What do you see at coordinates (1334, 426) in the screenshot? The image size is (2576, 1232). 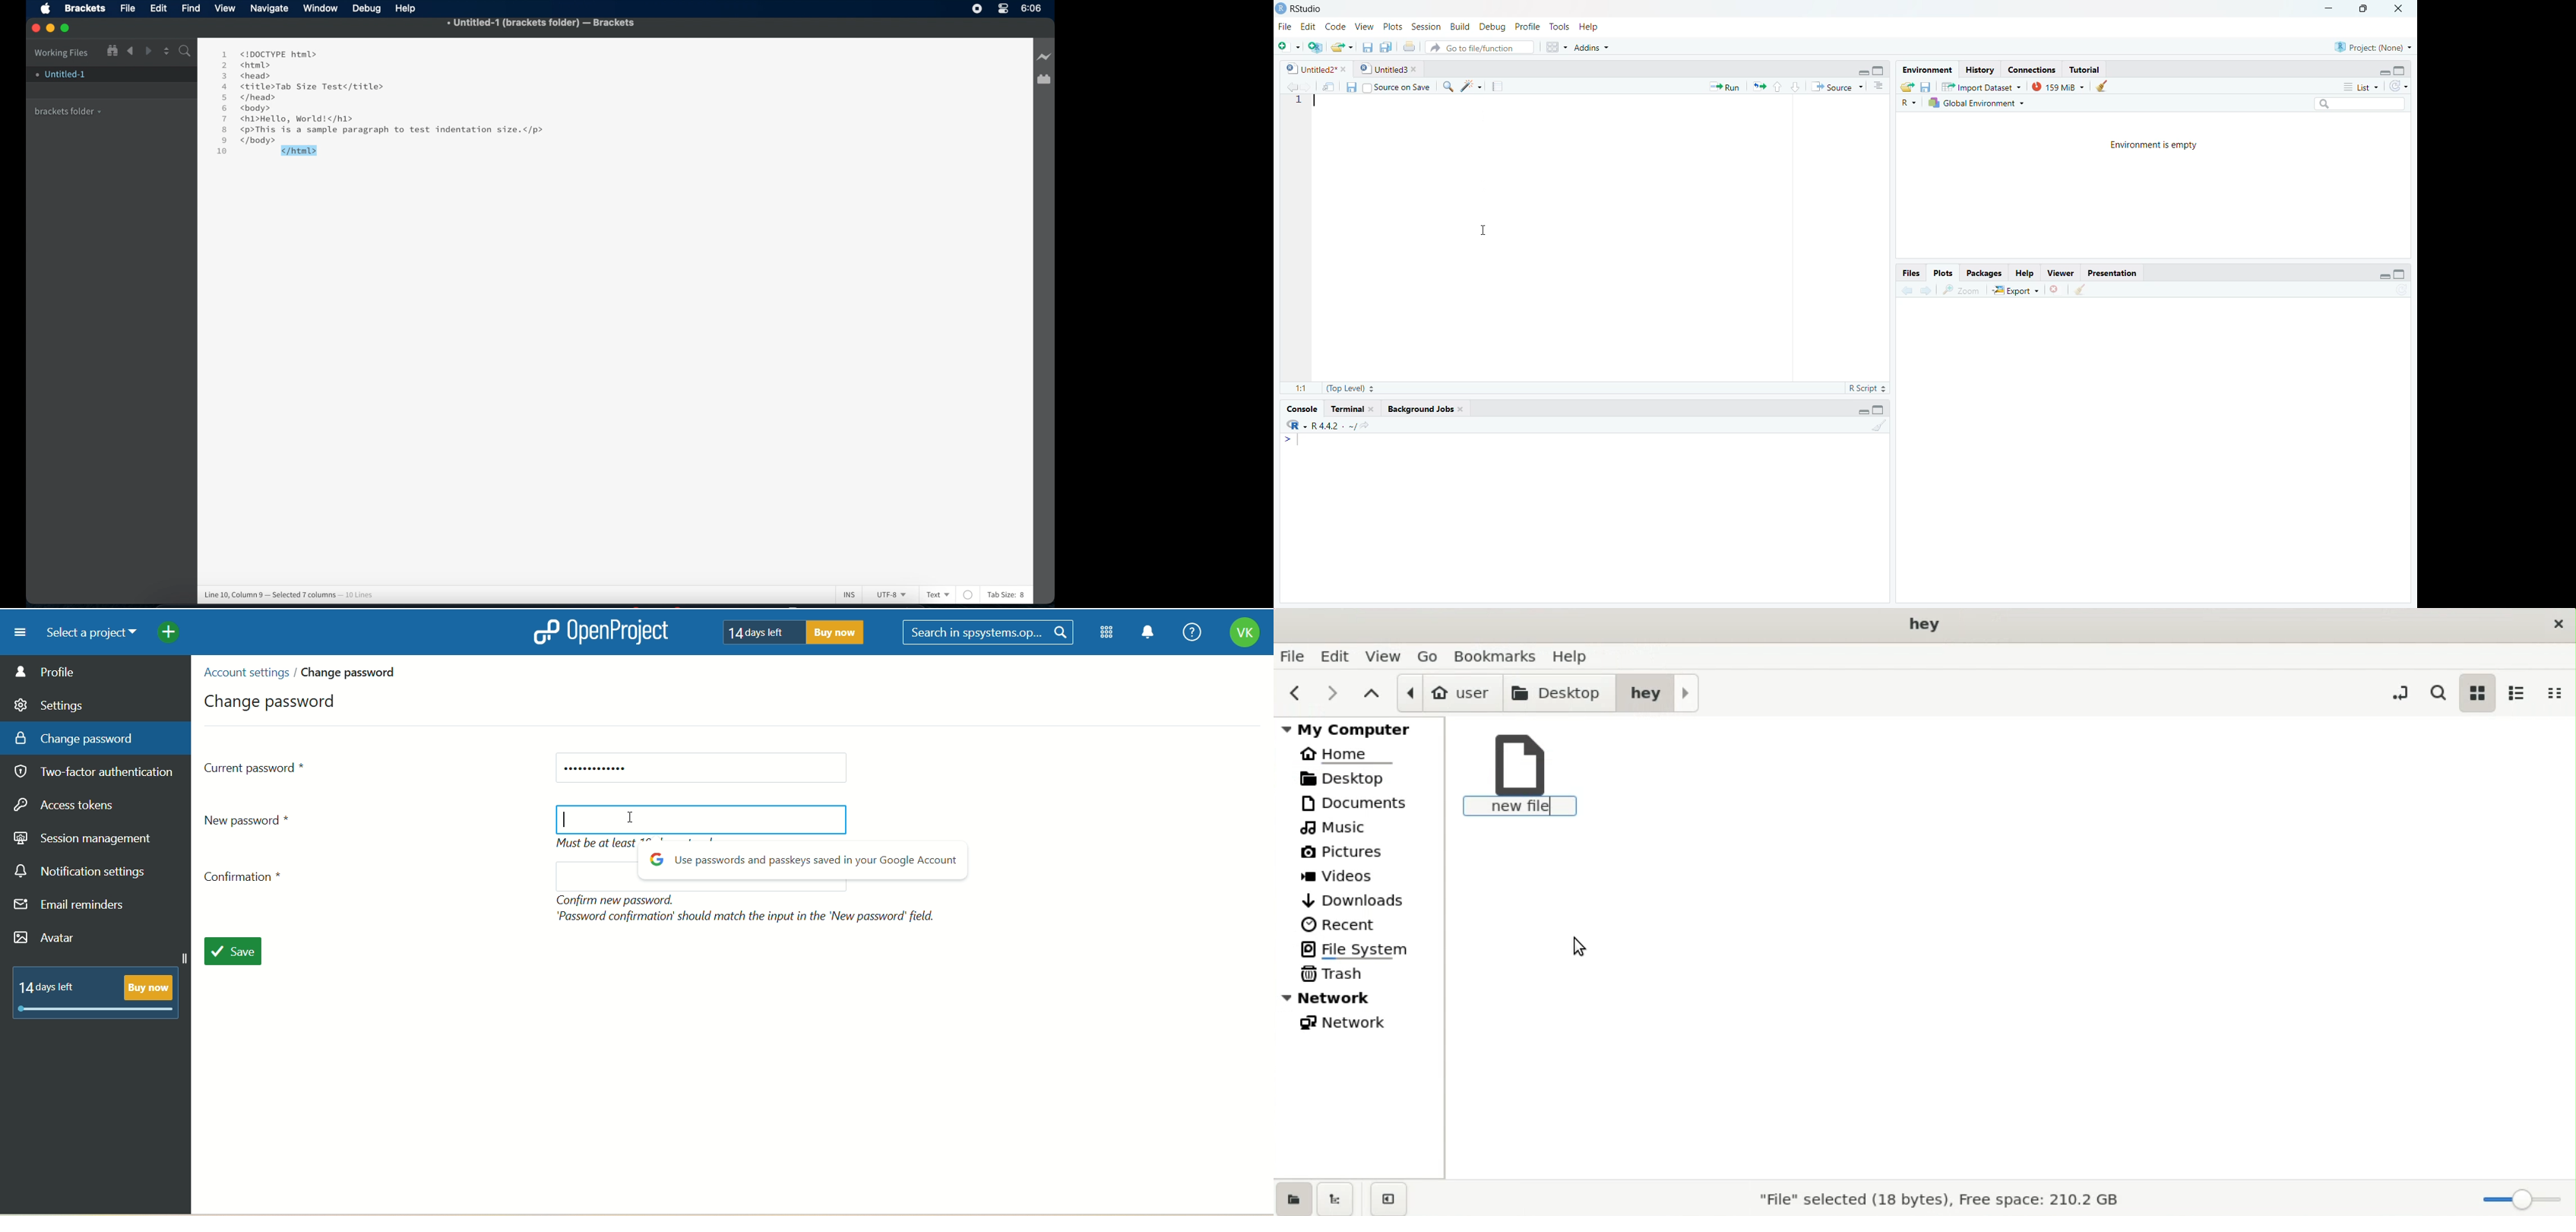 I see `R442 . ~/` at bounding box center [1334, 426].